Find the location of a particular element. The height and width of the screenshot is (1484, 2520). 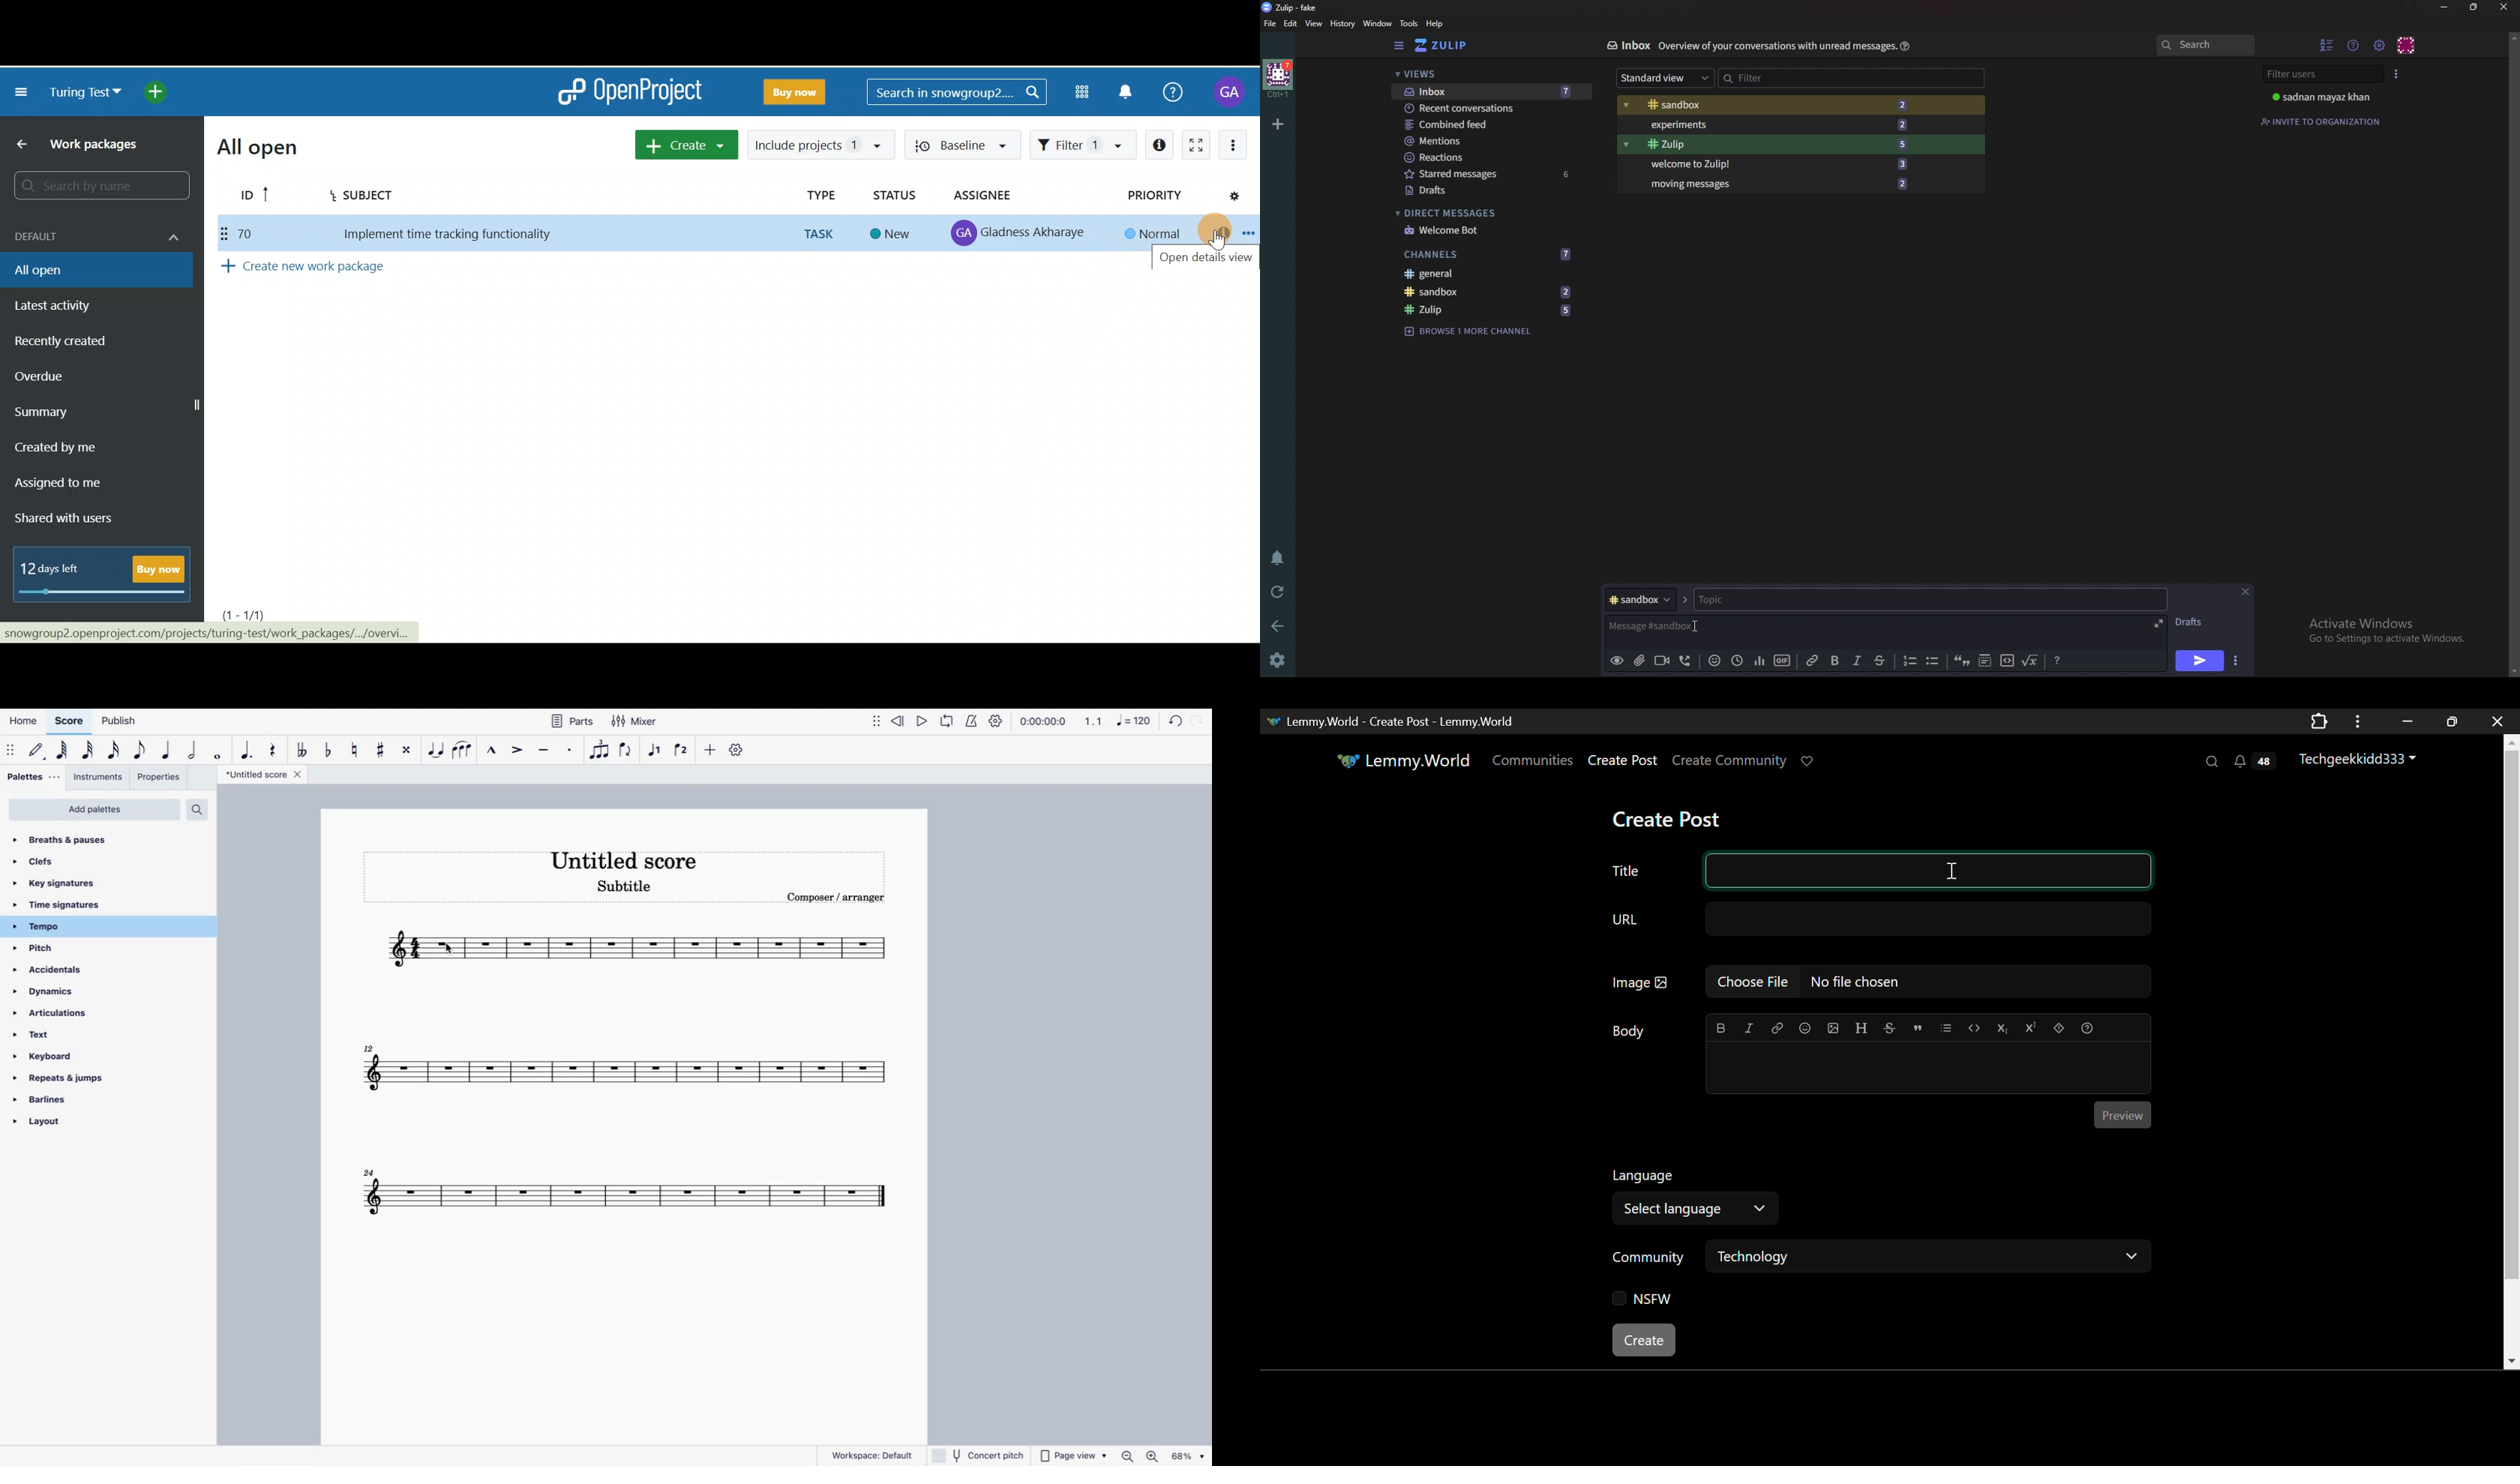

Filter is located at coordinates (1778, 76).